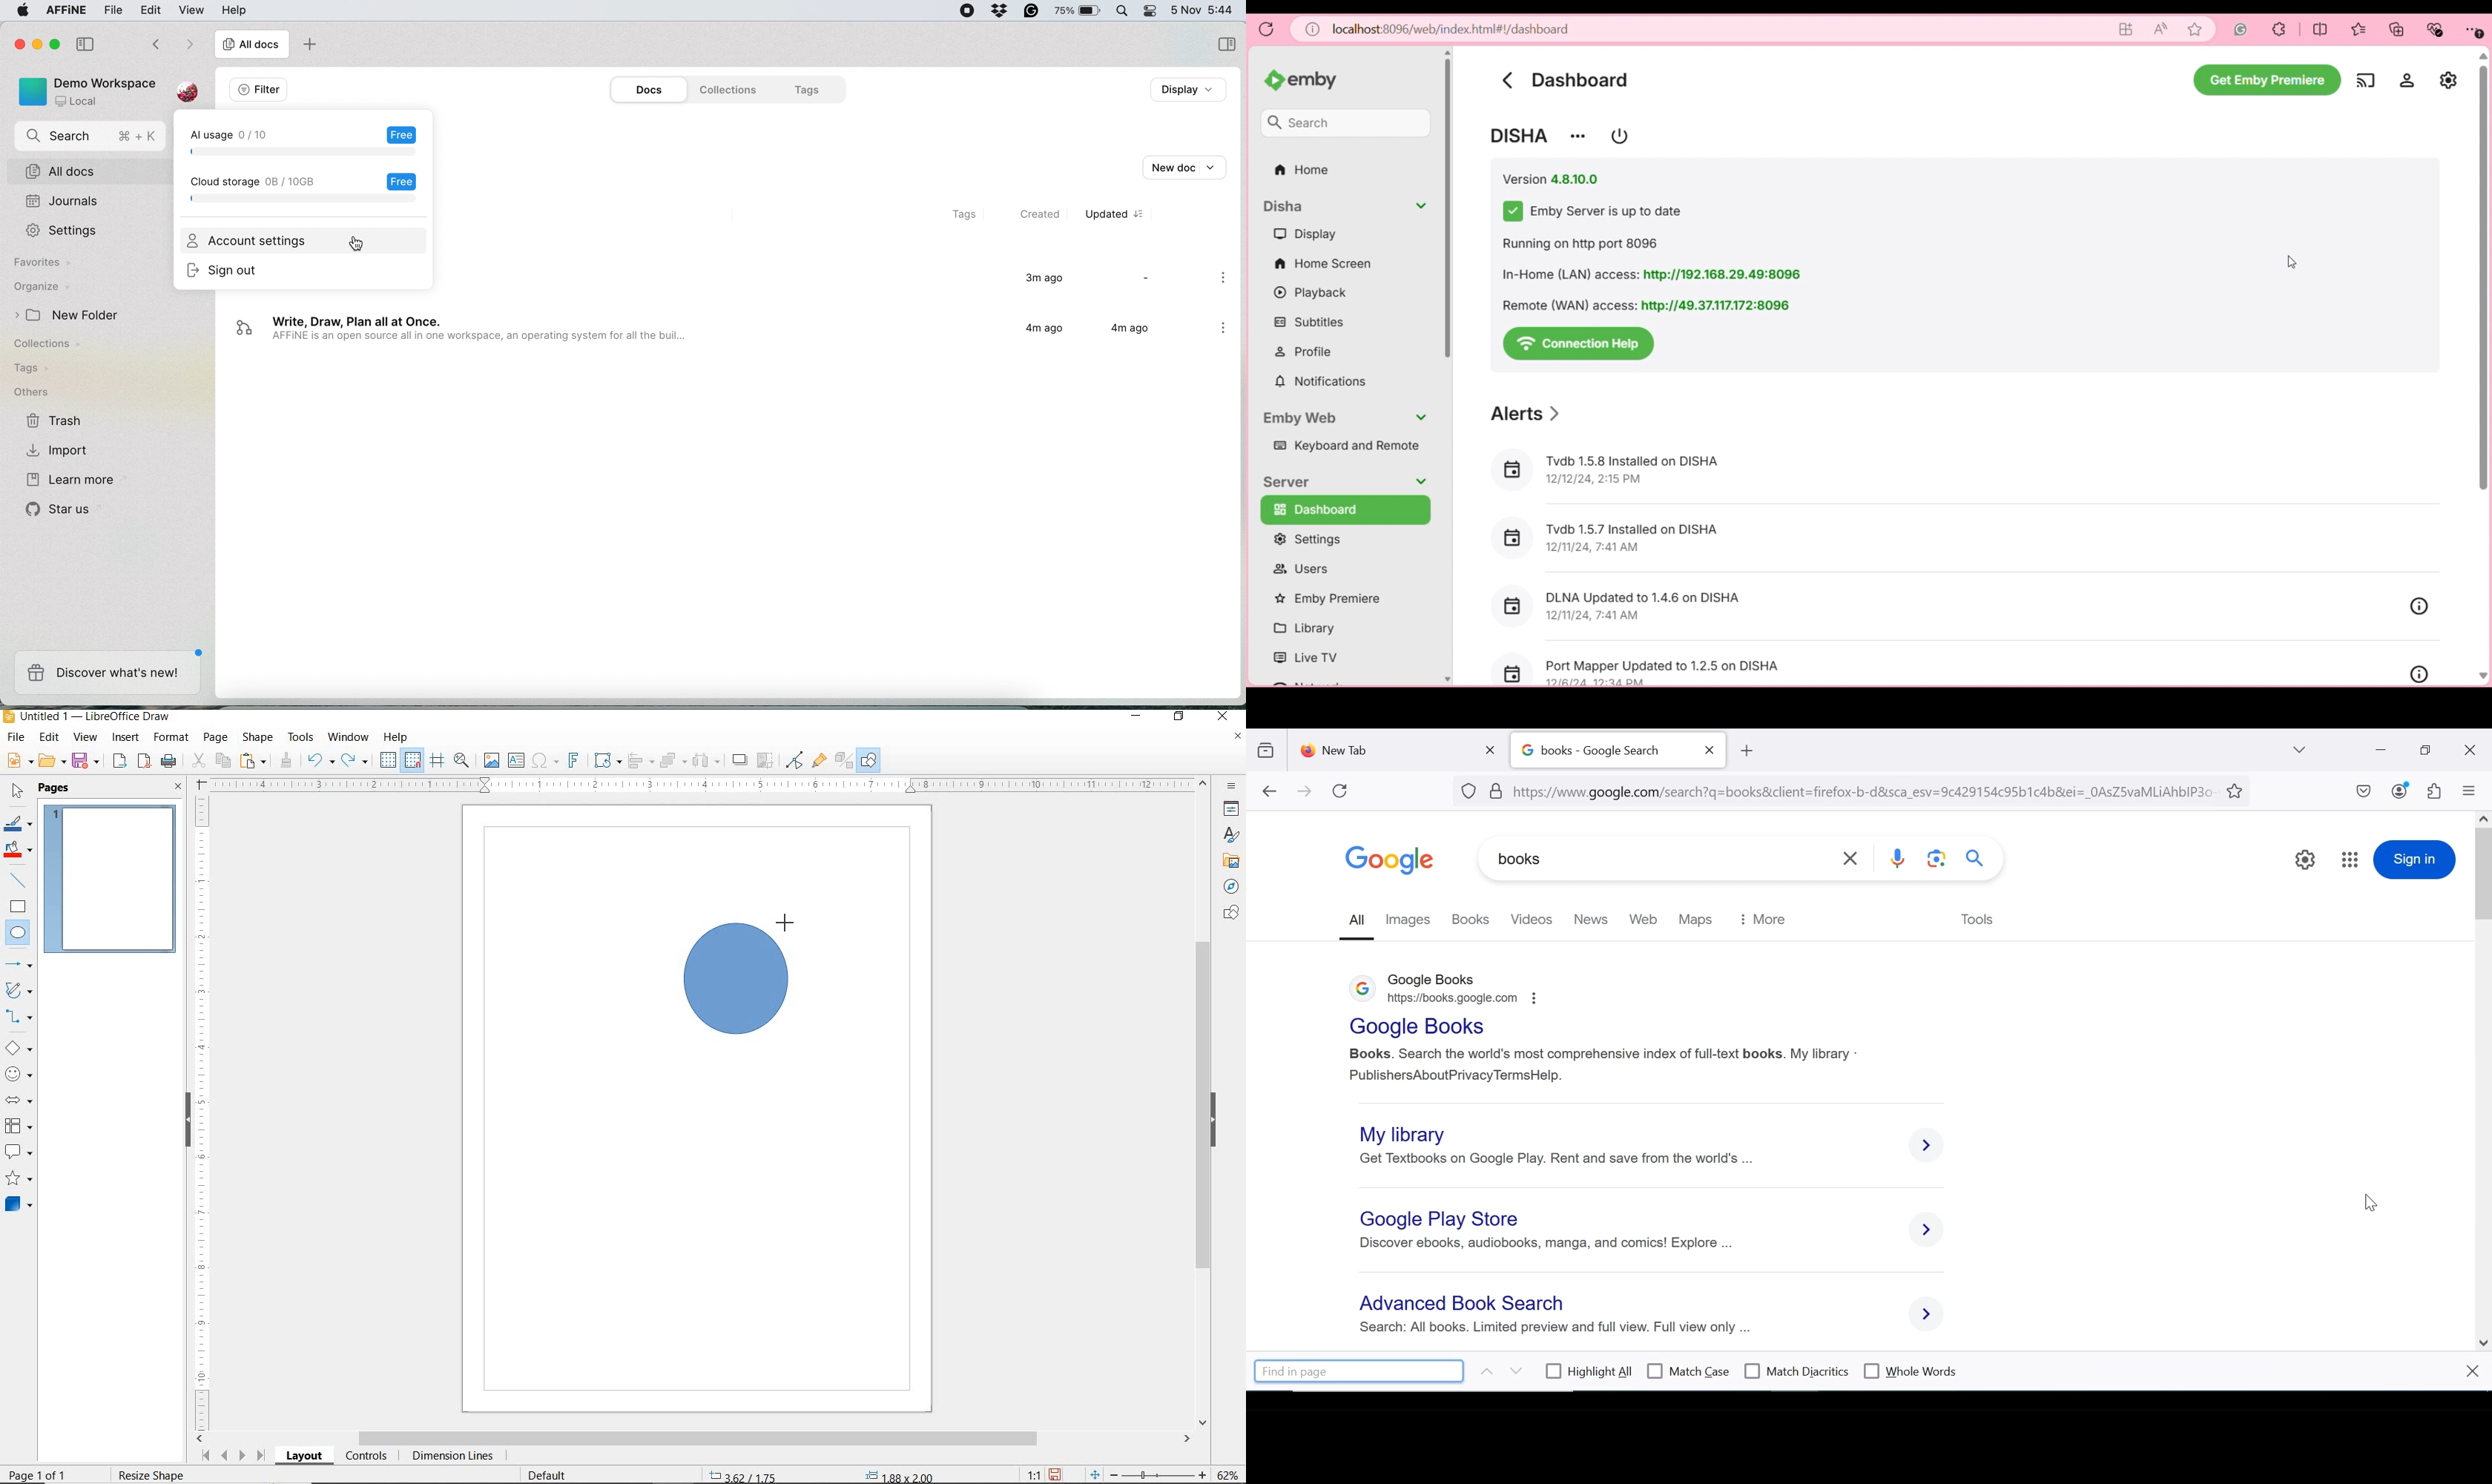  I want to click on bookmark this tab, so click(2237, 790).